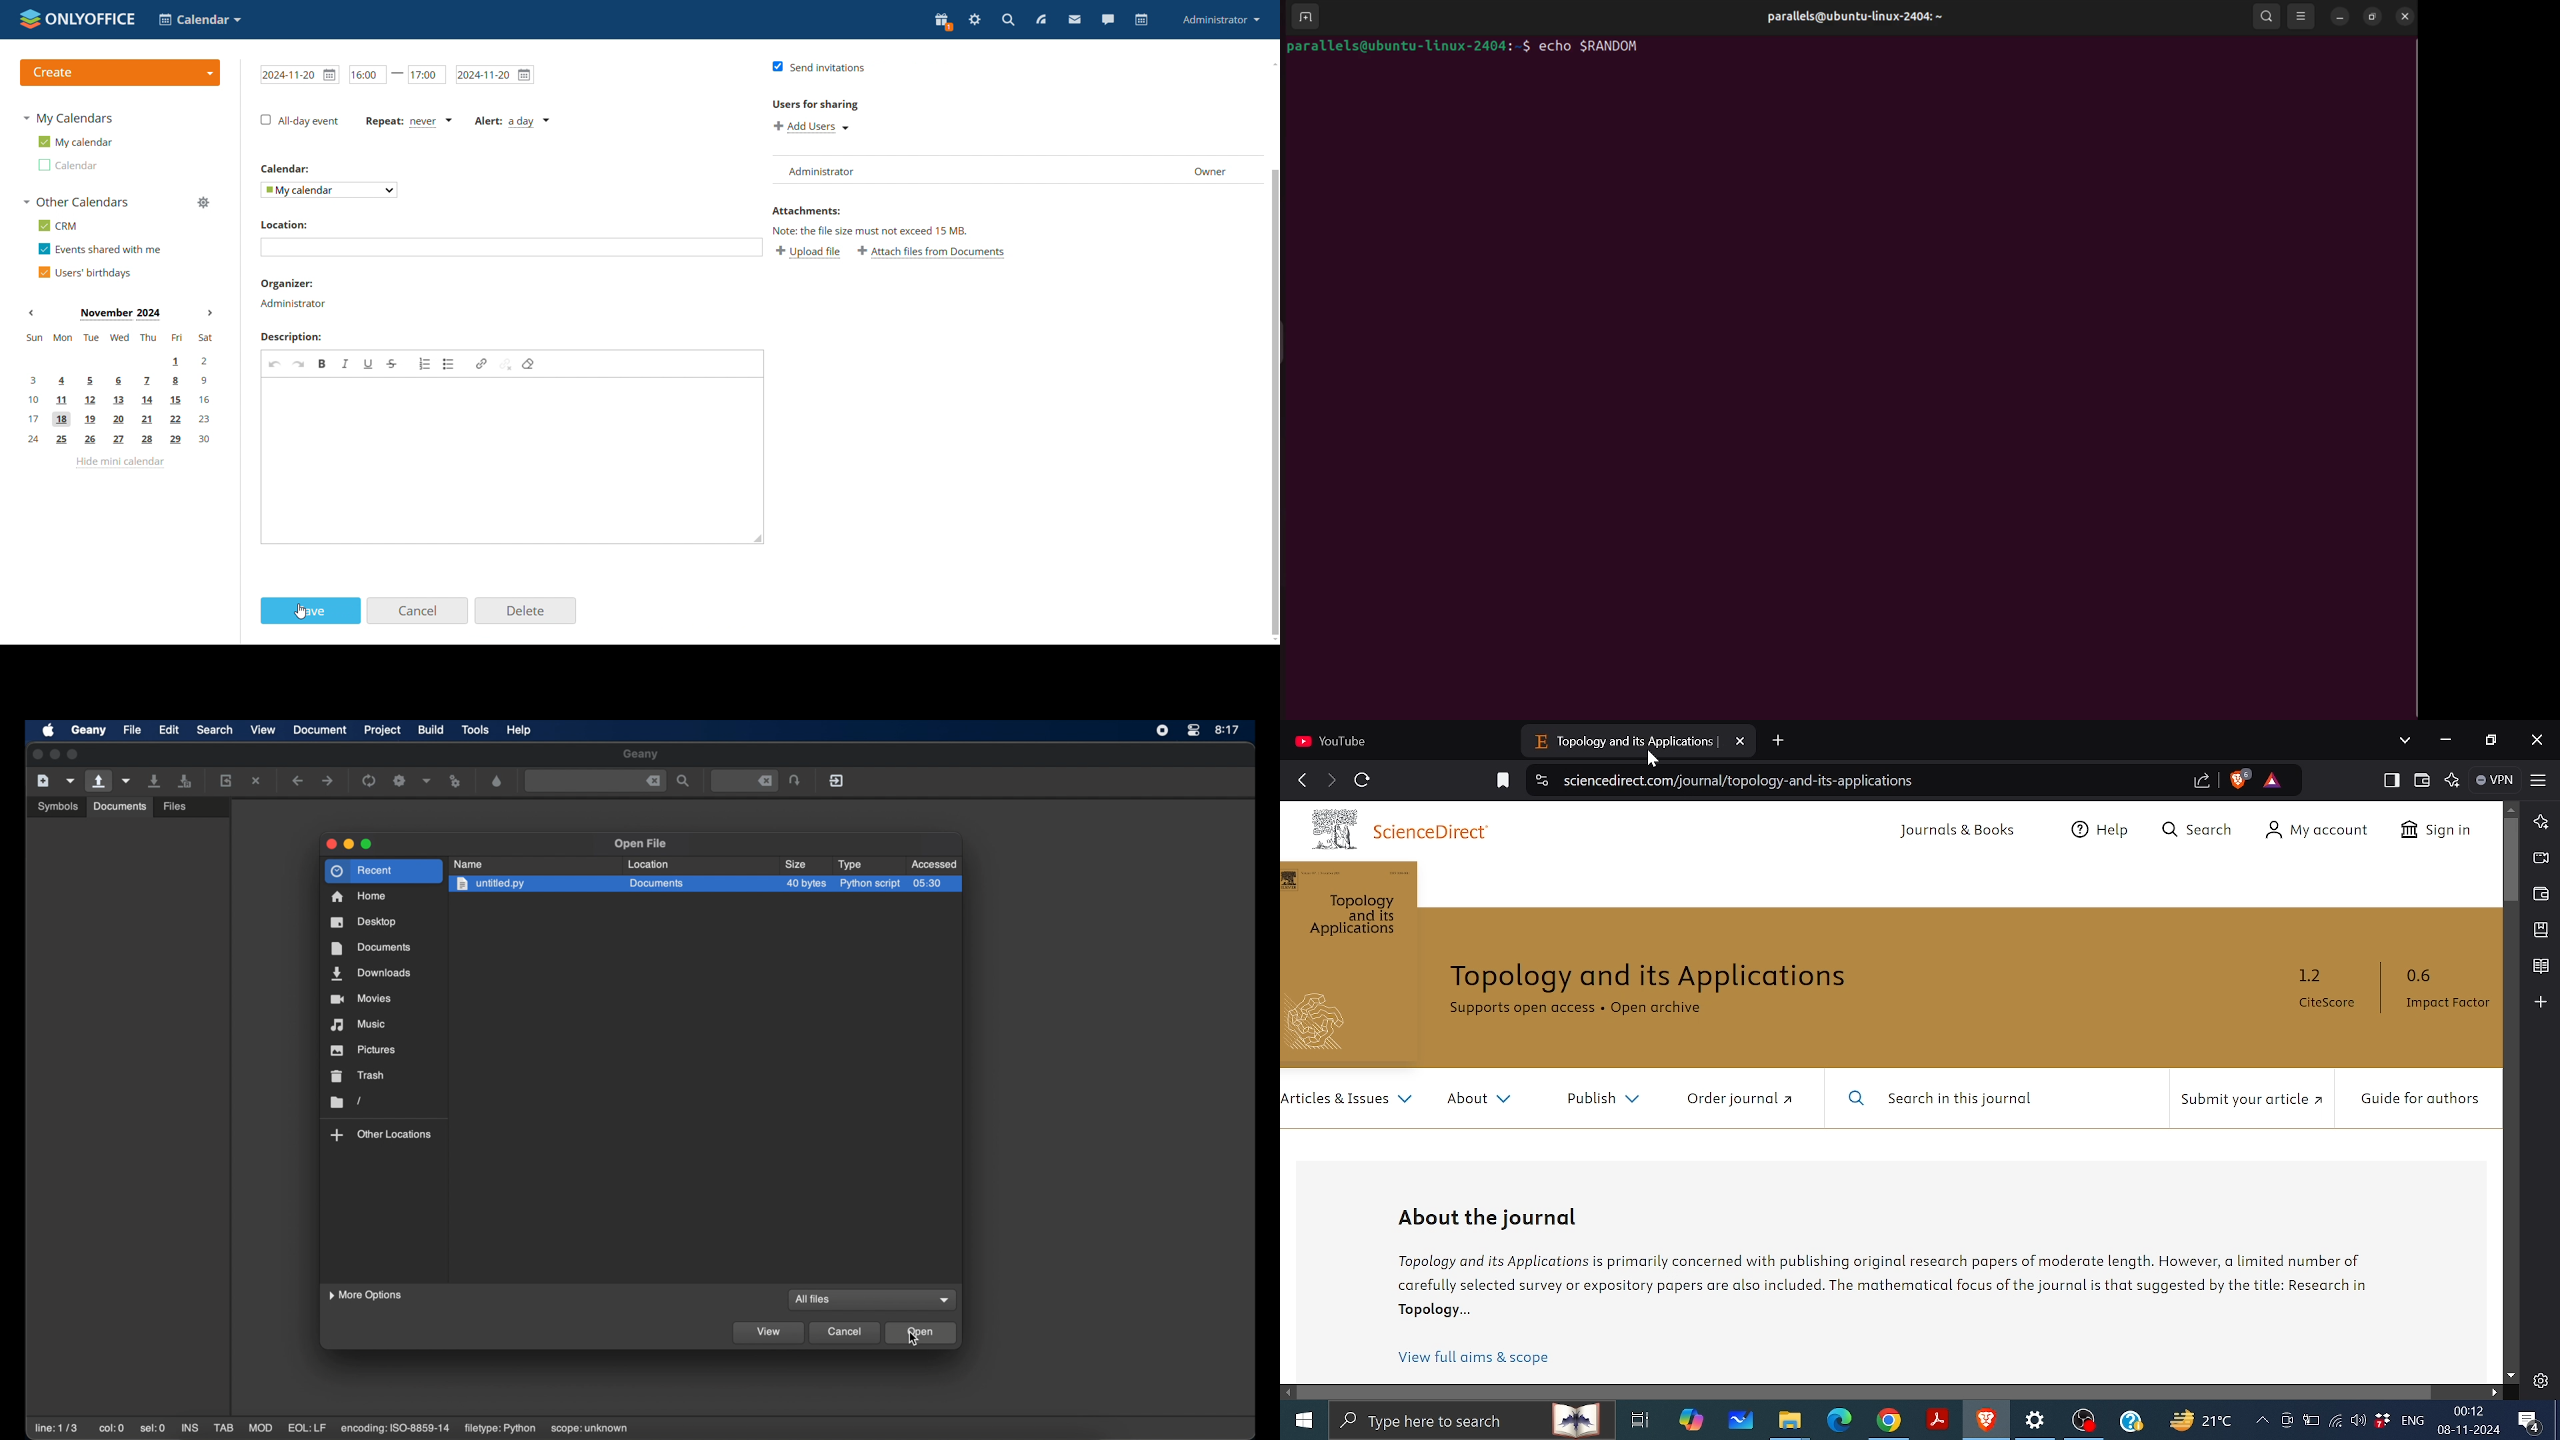  What do you see at coordinates (767, 1334) in the screenshot?
I see `view` at bounding box center [767, 1334].